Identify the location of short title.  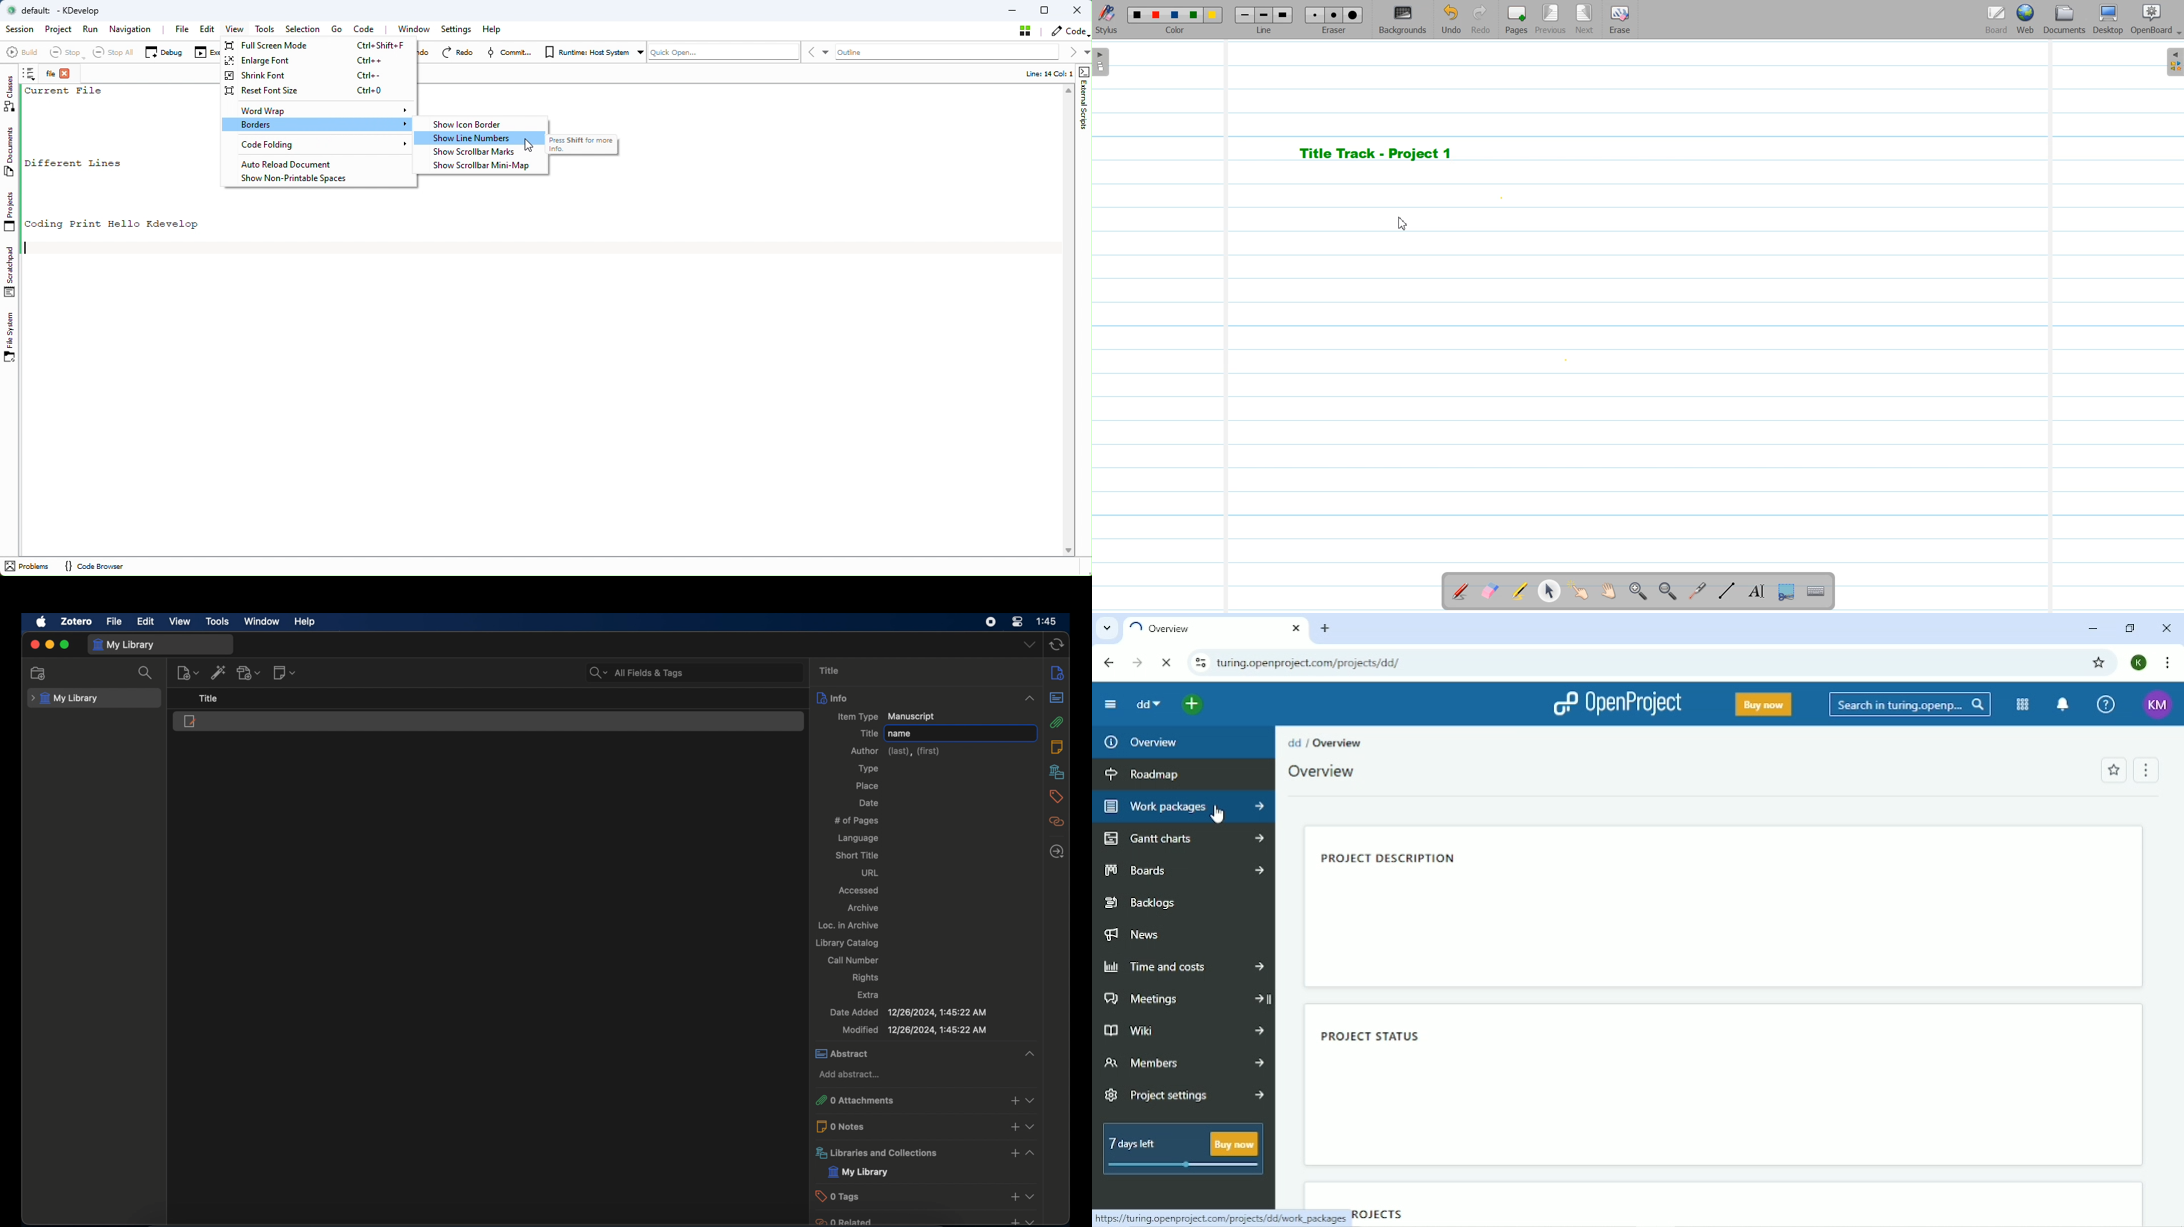
(857, 855).